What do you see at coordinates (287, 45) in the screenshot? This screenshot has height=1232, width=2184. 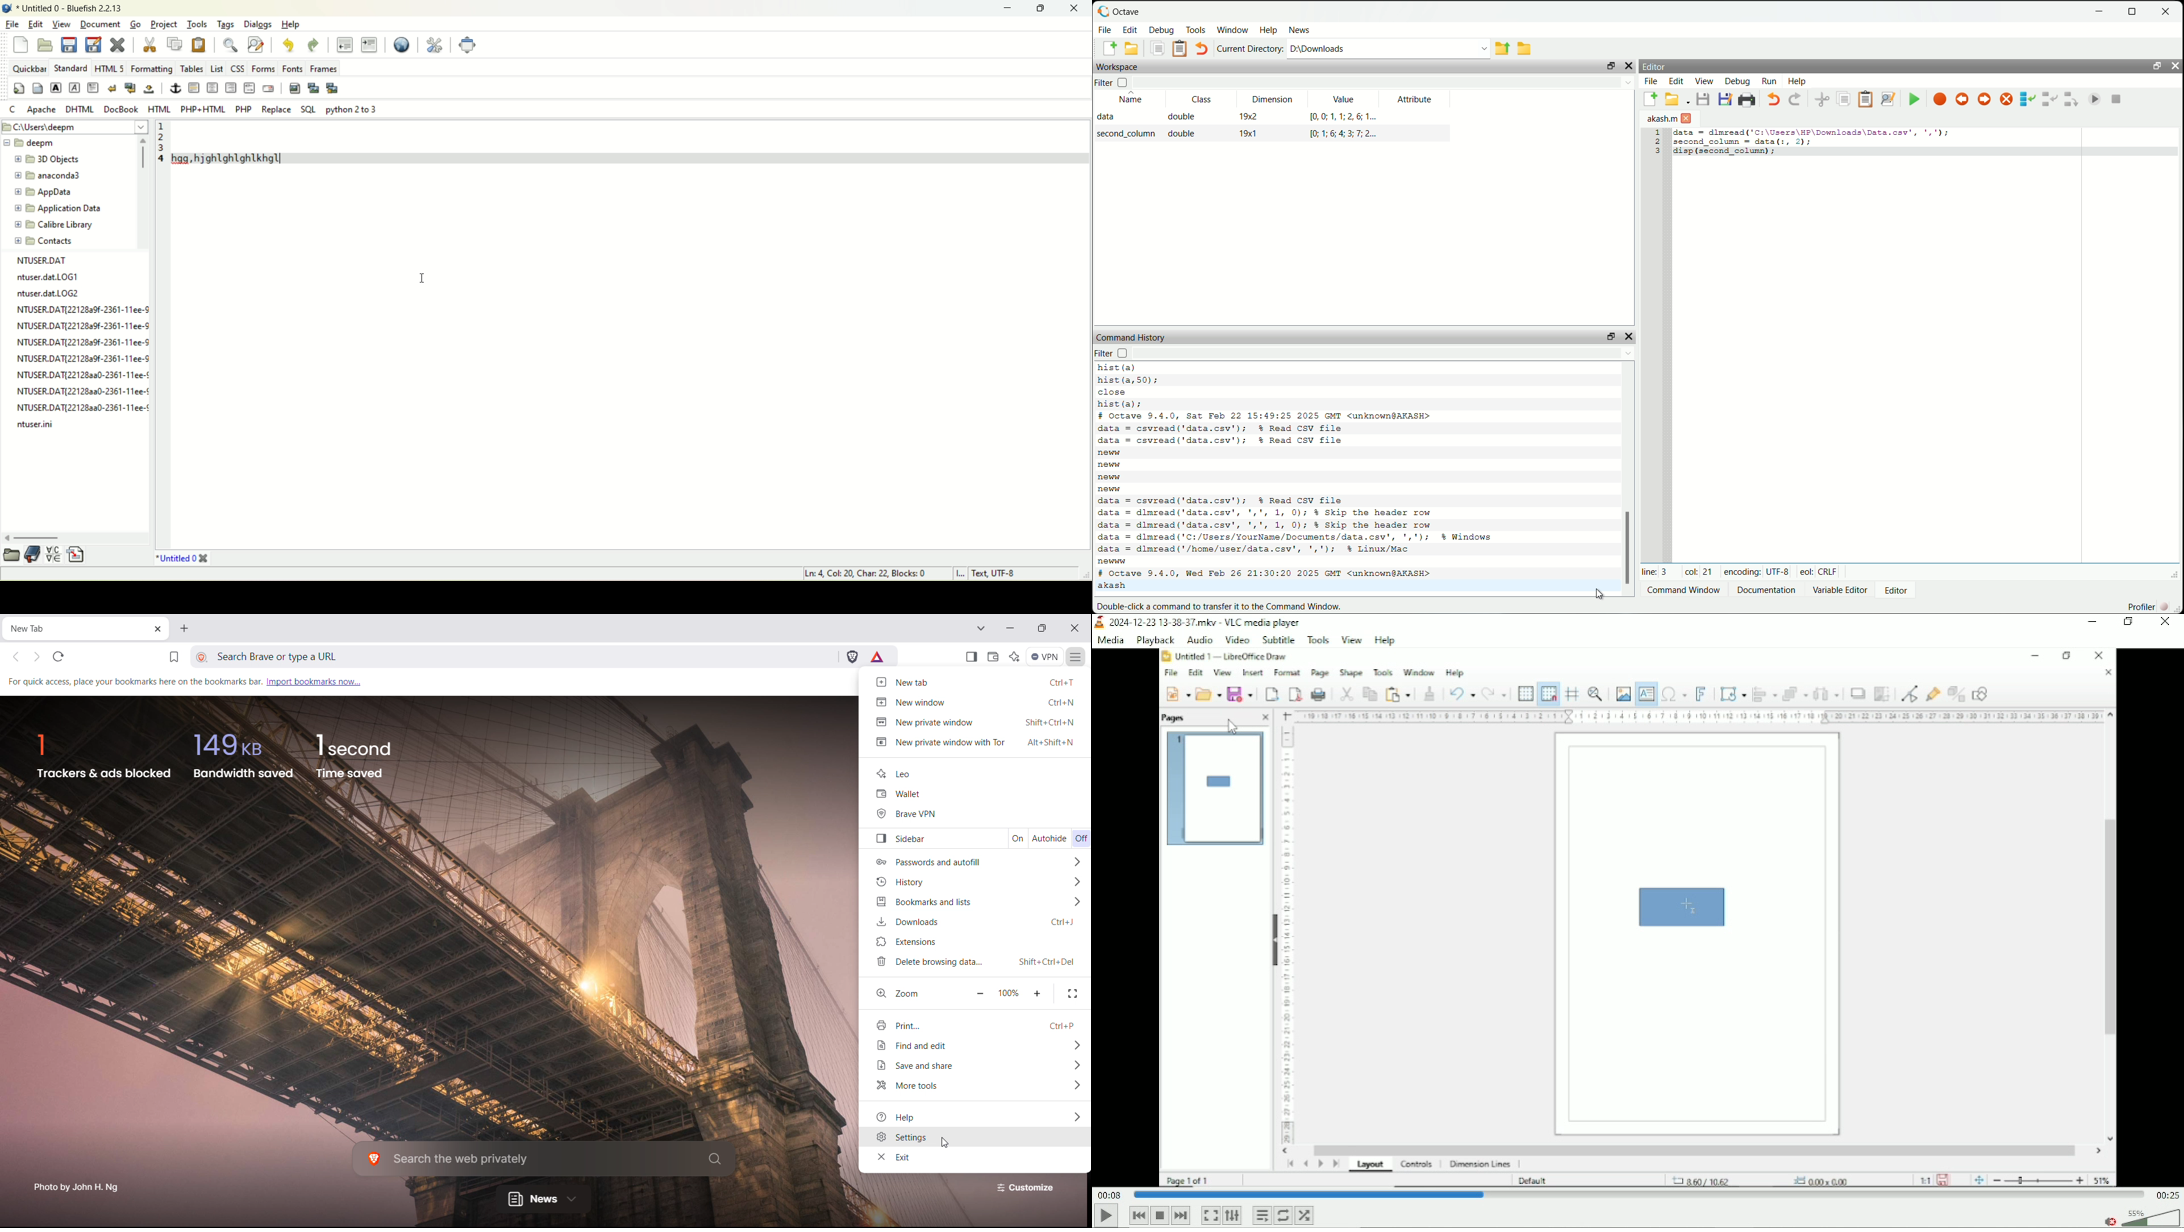 I see `undo` at bounding box center [287, 45].